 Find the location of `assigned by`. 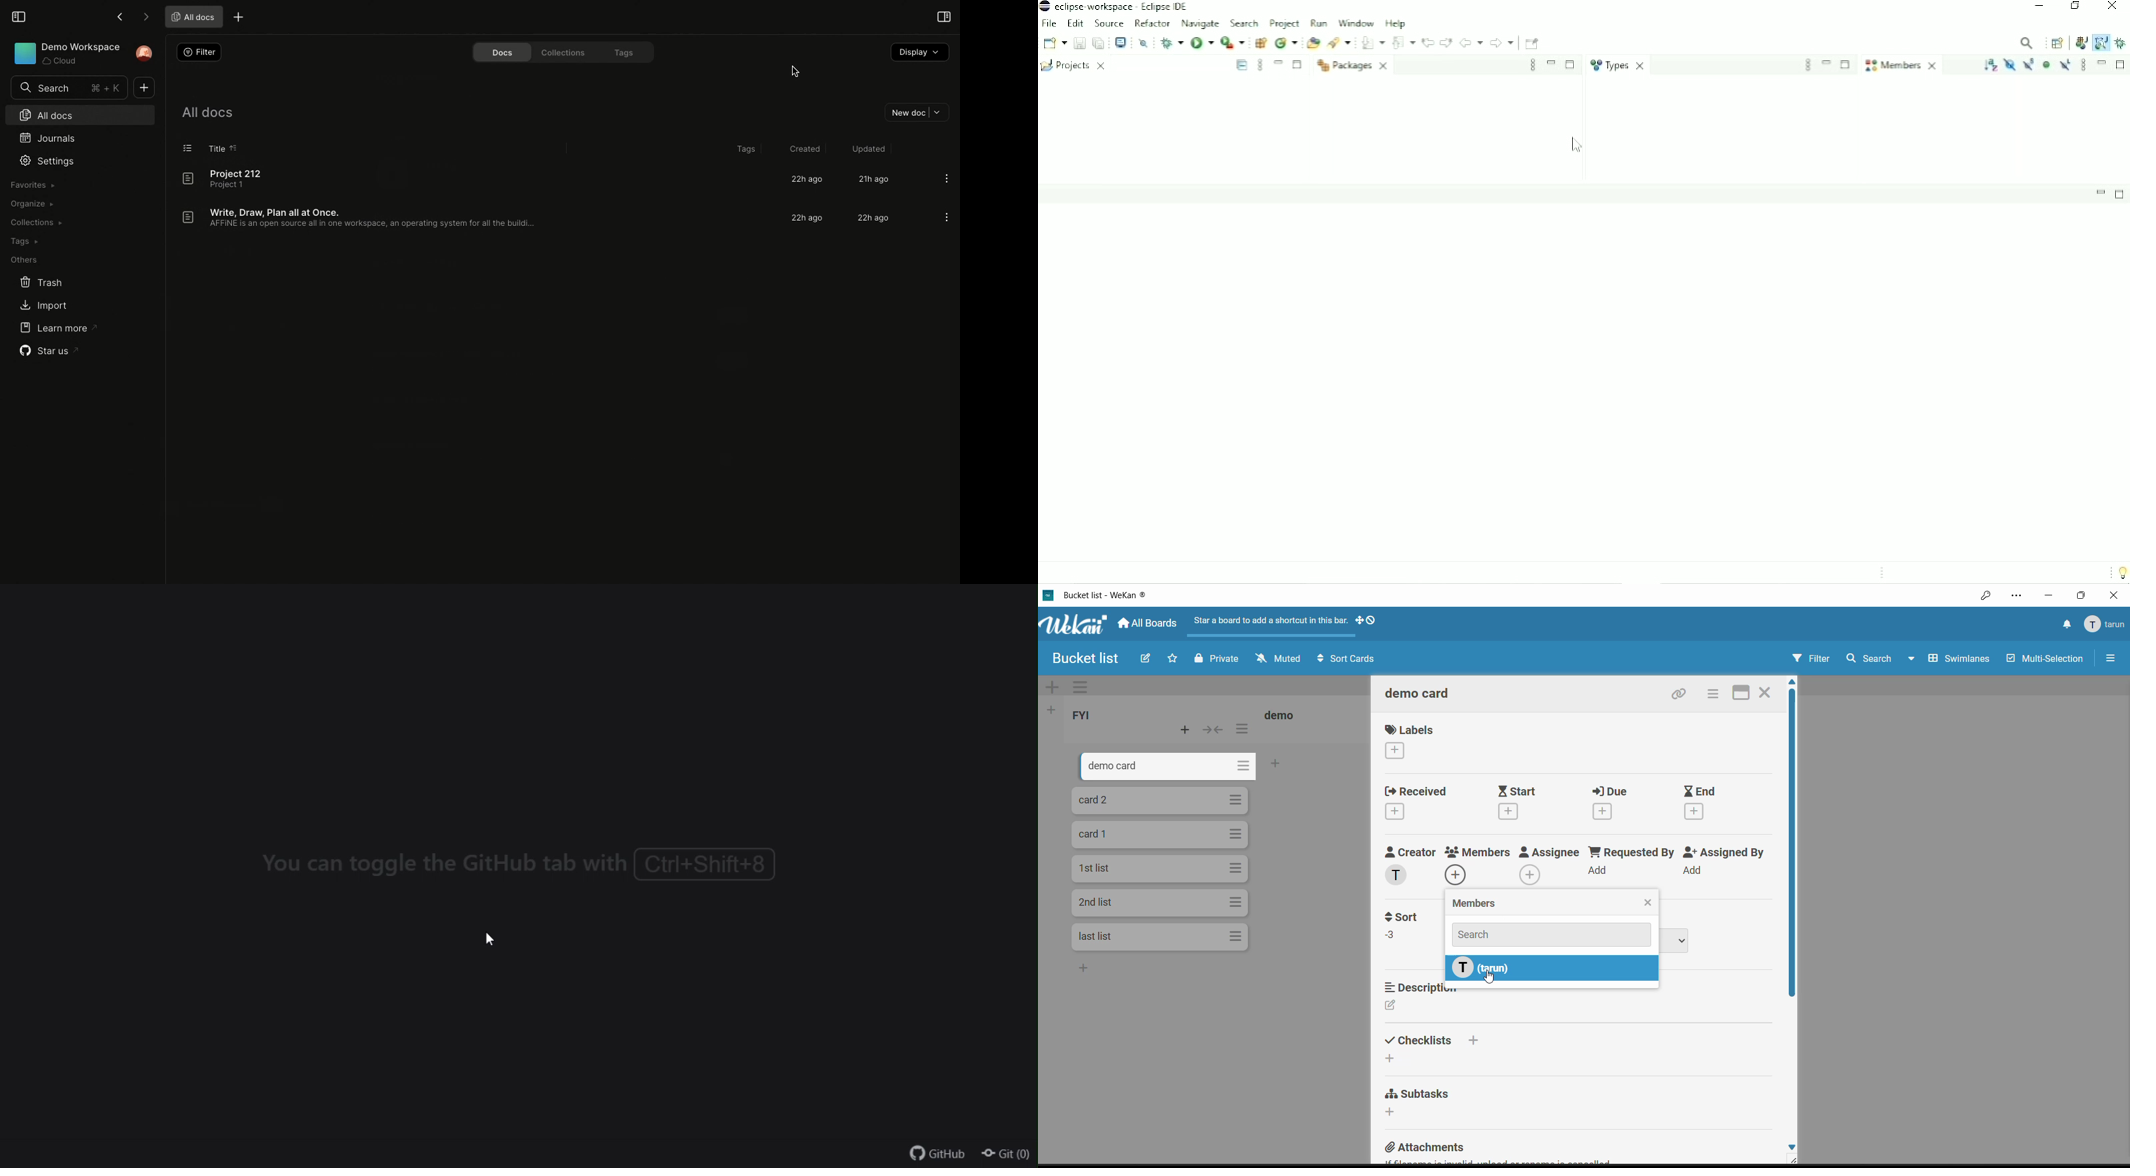

assigned by is located at coordinates (1724, 852).